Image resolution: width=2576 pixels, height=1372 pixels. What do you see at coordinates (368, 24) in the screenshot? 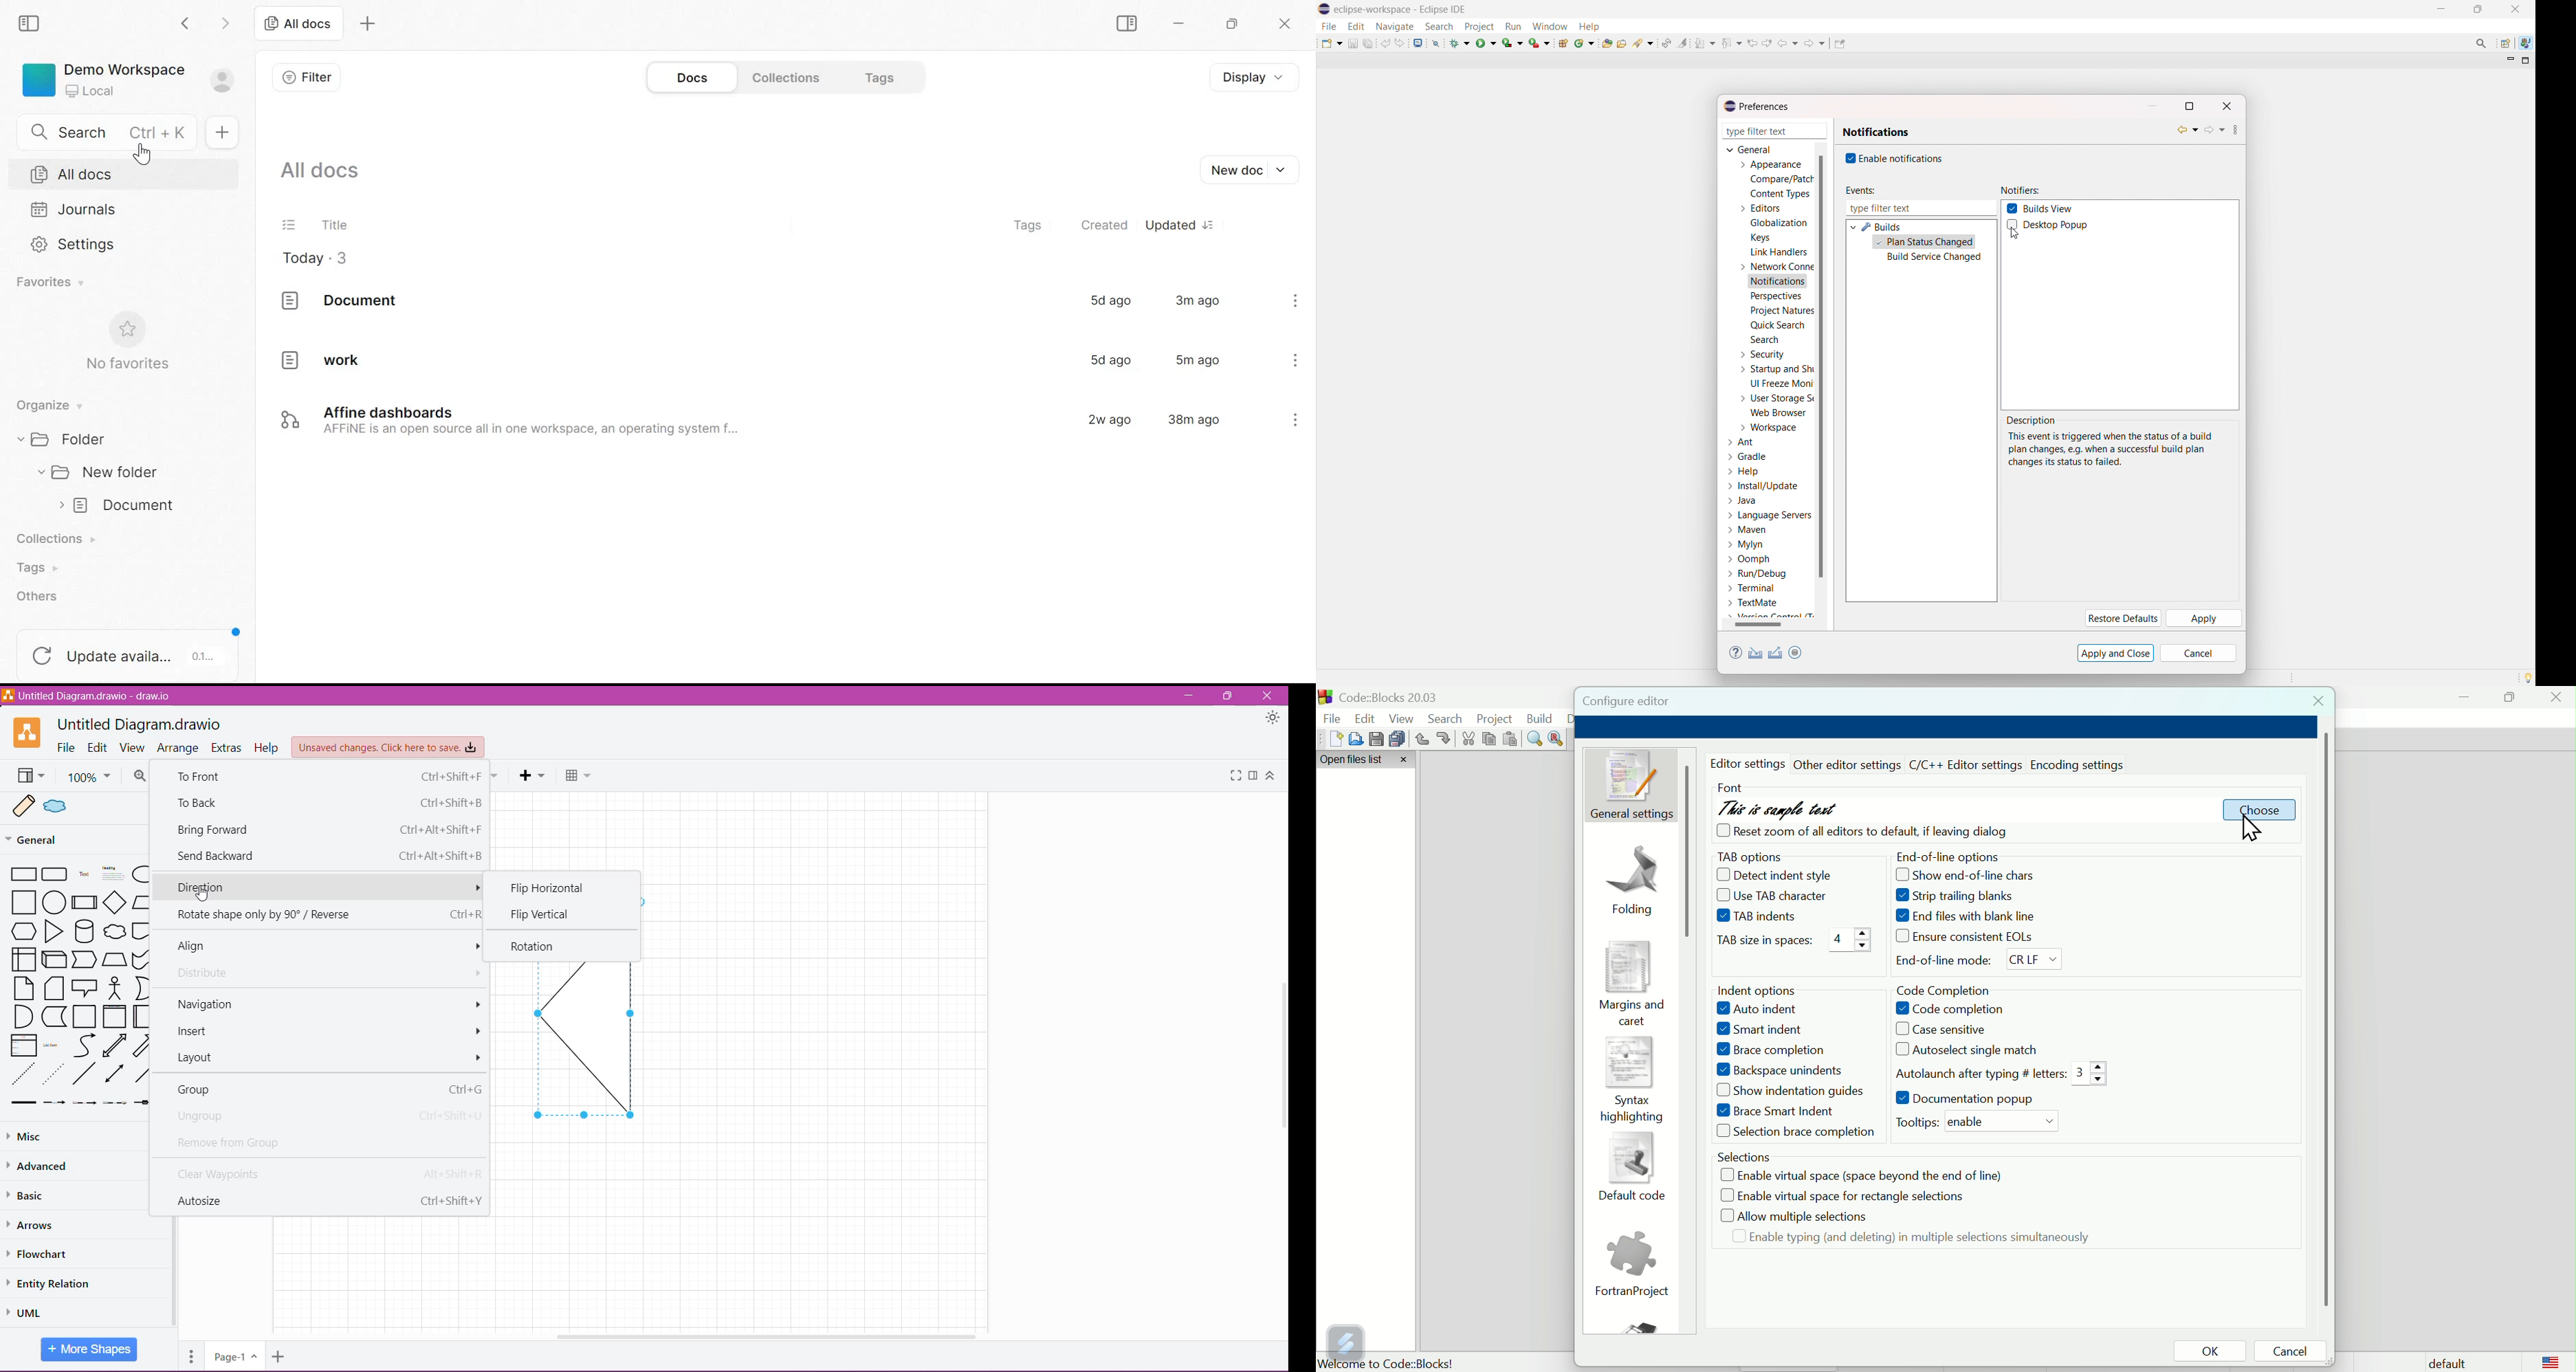
I see `New tab` at bounding box center [368, 24].